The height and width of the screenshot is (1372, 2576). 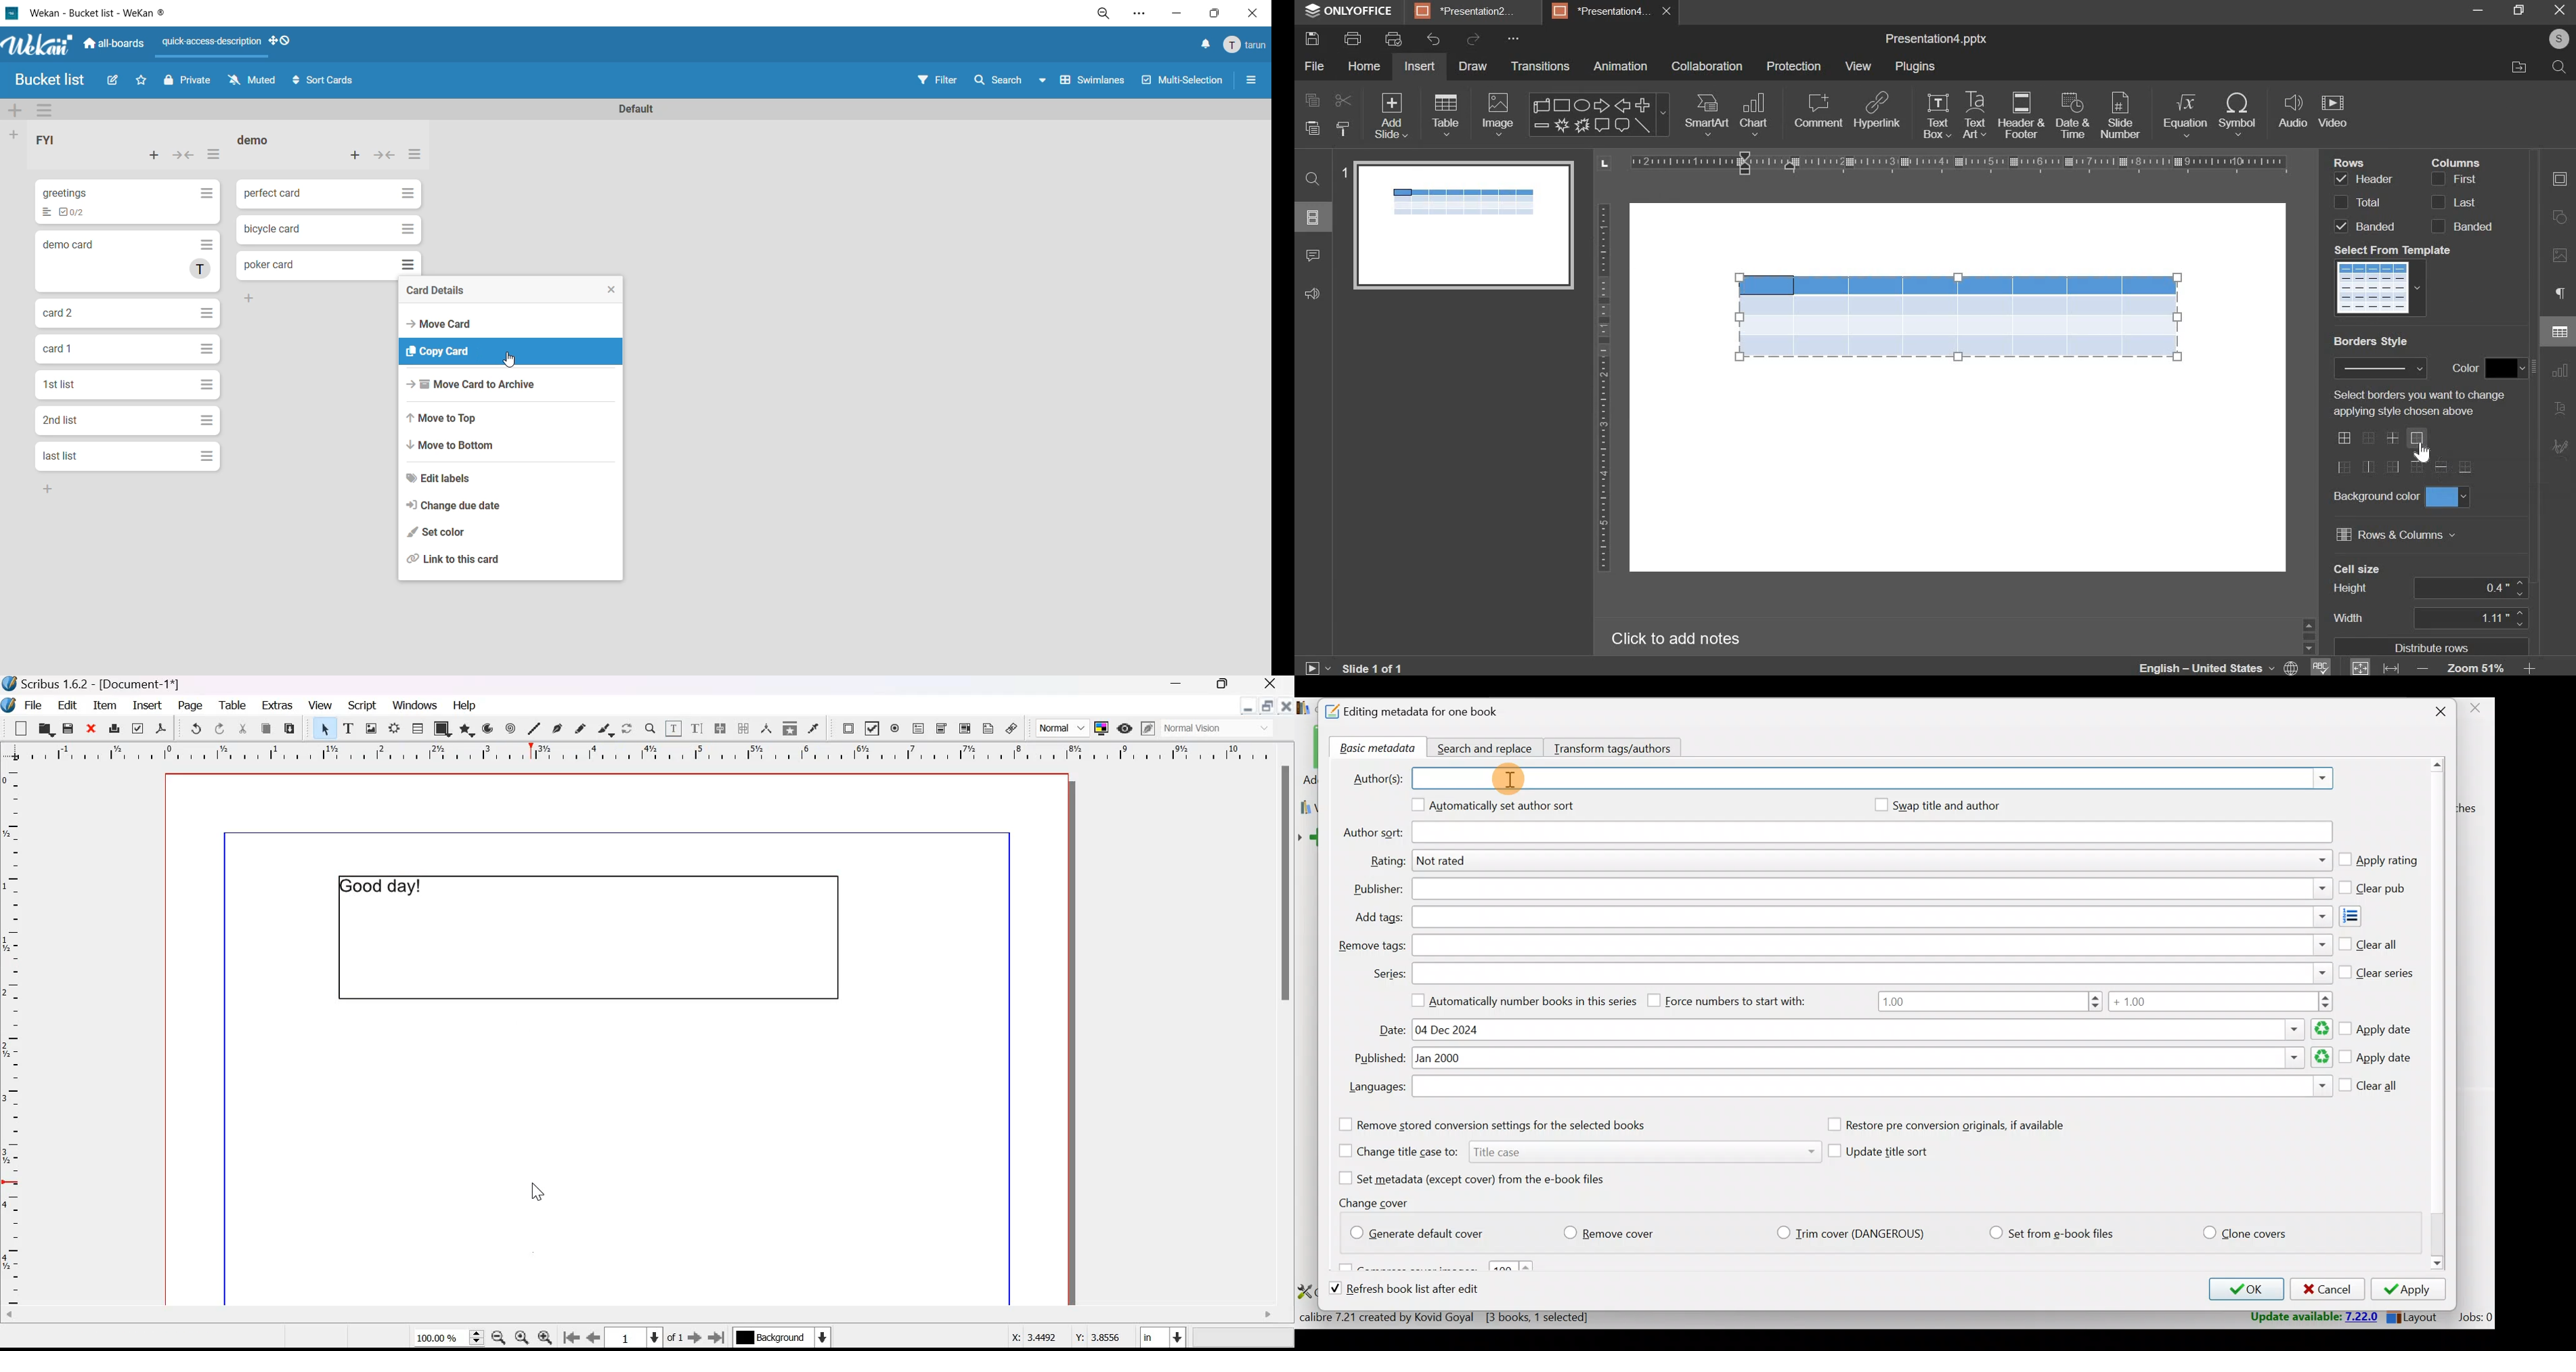 I want to click on Languages, so click(x=1872, y=1088).